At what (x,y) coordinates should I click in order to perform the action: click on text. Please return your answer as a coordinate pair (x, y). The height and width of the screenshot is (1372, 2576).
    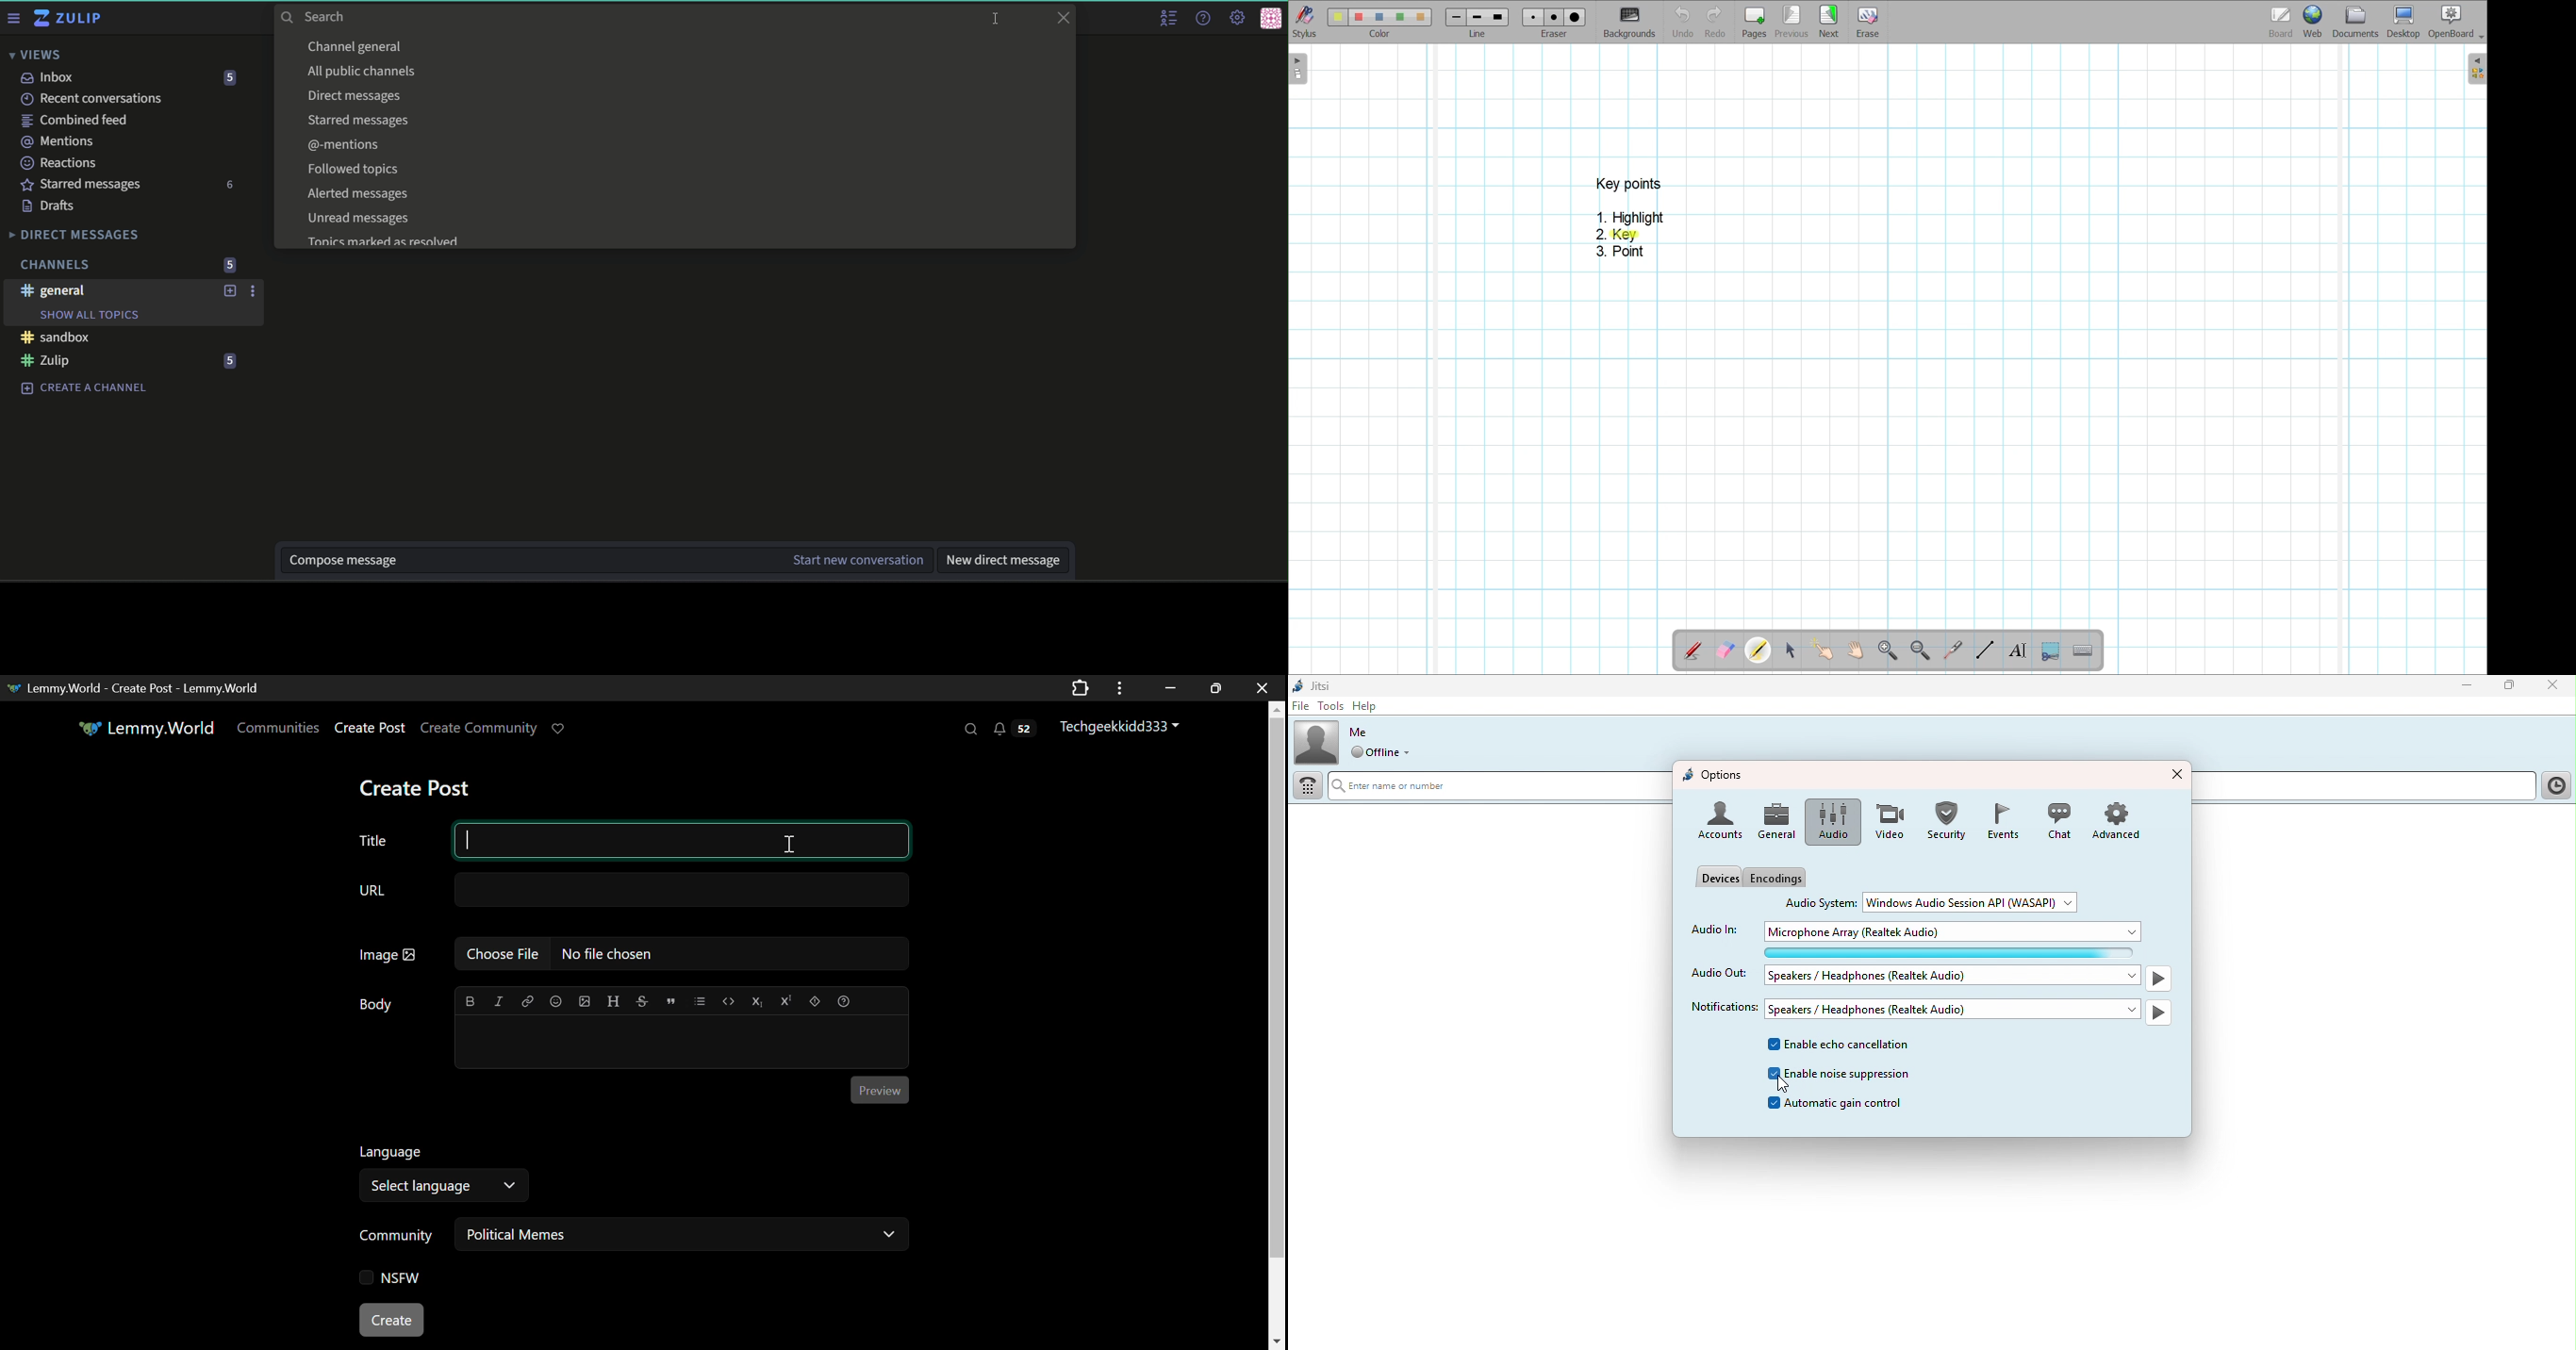
    Looking at the image, I should click on (358, 195).